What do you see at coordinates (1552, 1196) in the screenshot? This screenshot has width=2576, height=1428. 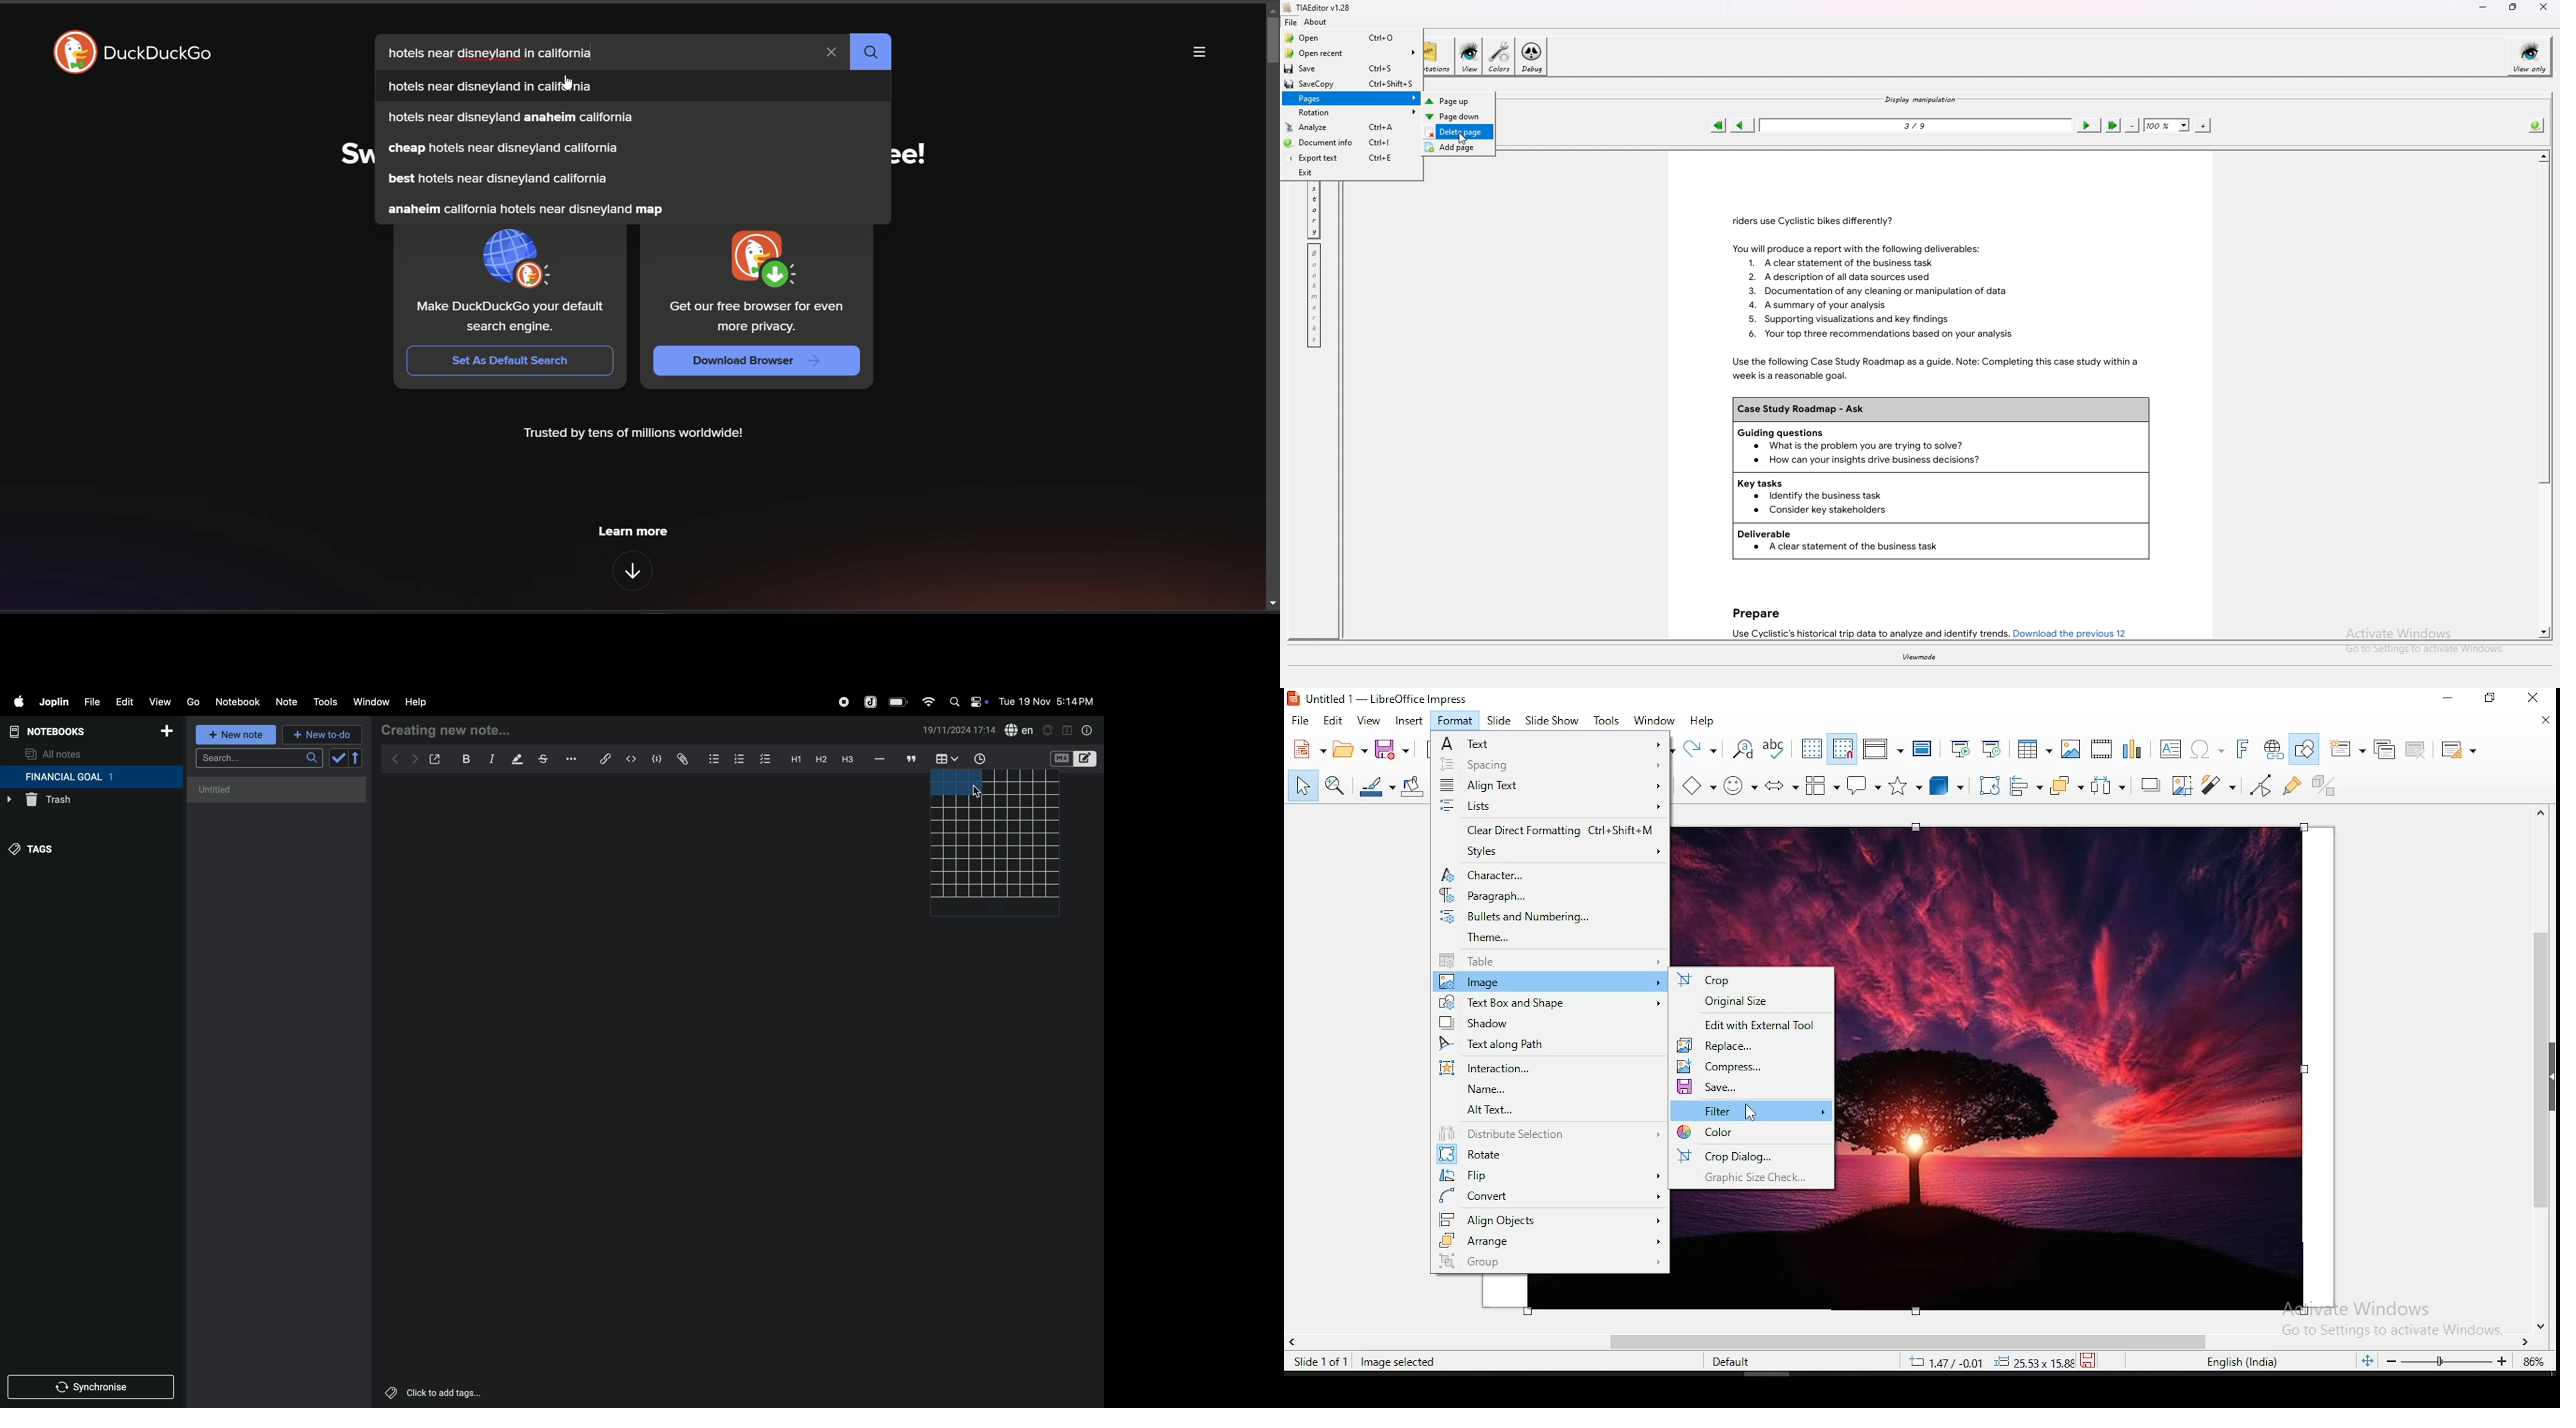 I see `convert` at bounding box center [1552, 1196].